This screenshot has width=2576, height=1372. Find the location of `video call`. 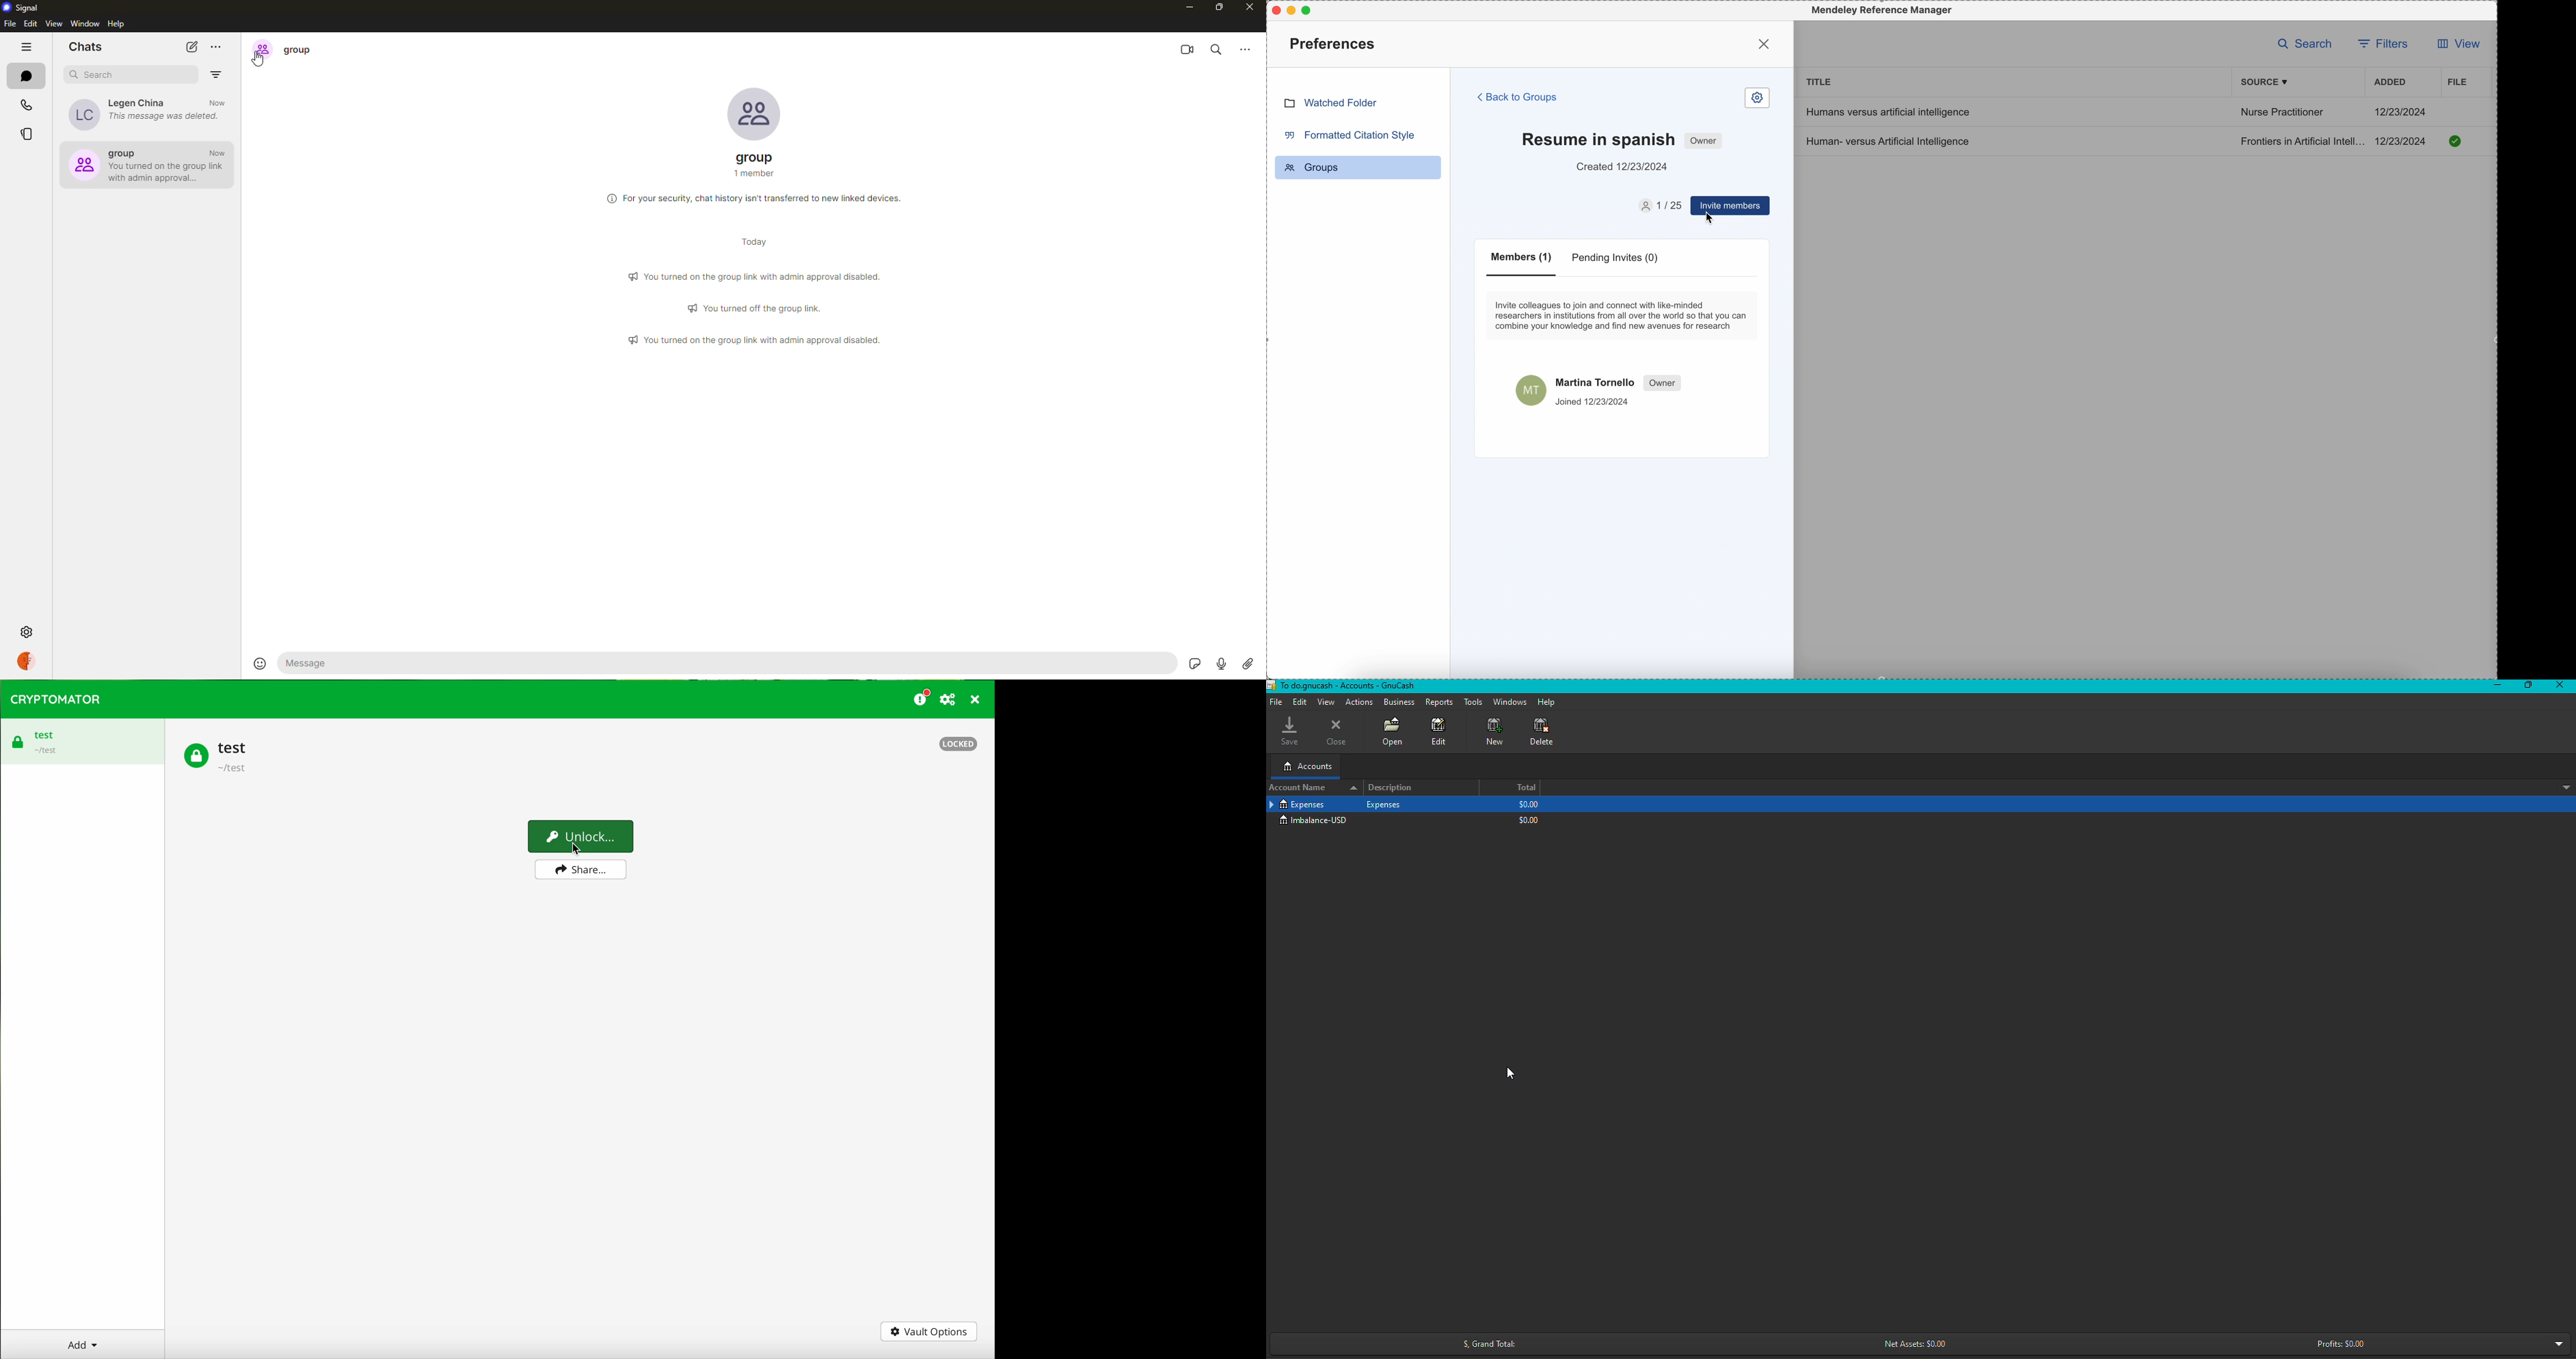

video call is located at coordinates (1186, 50).